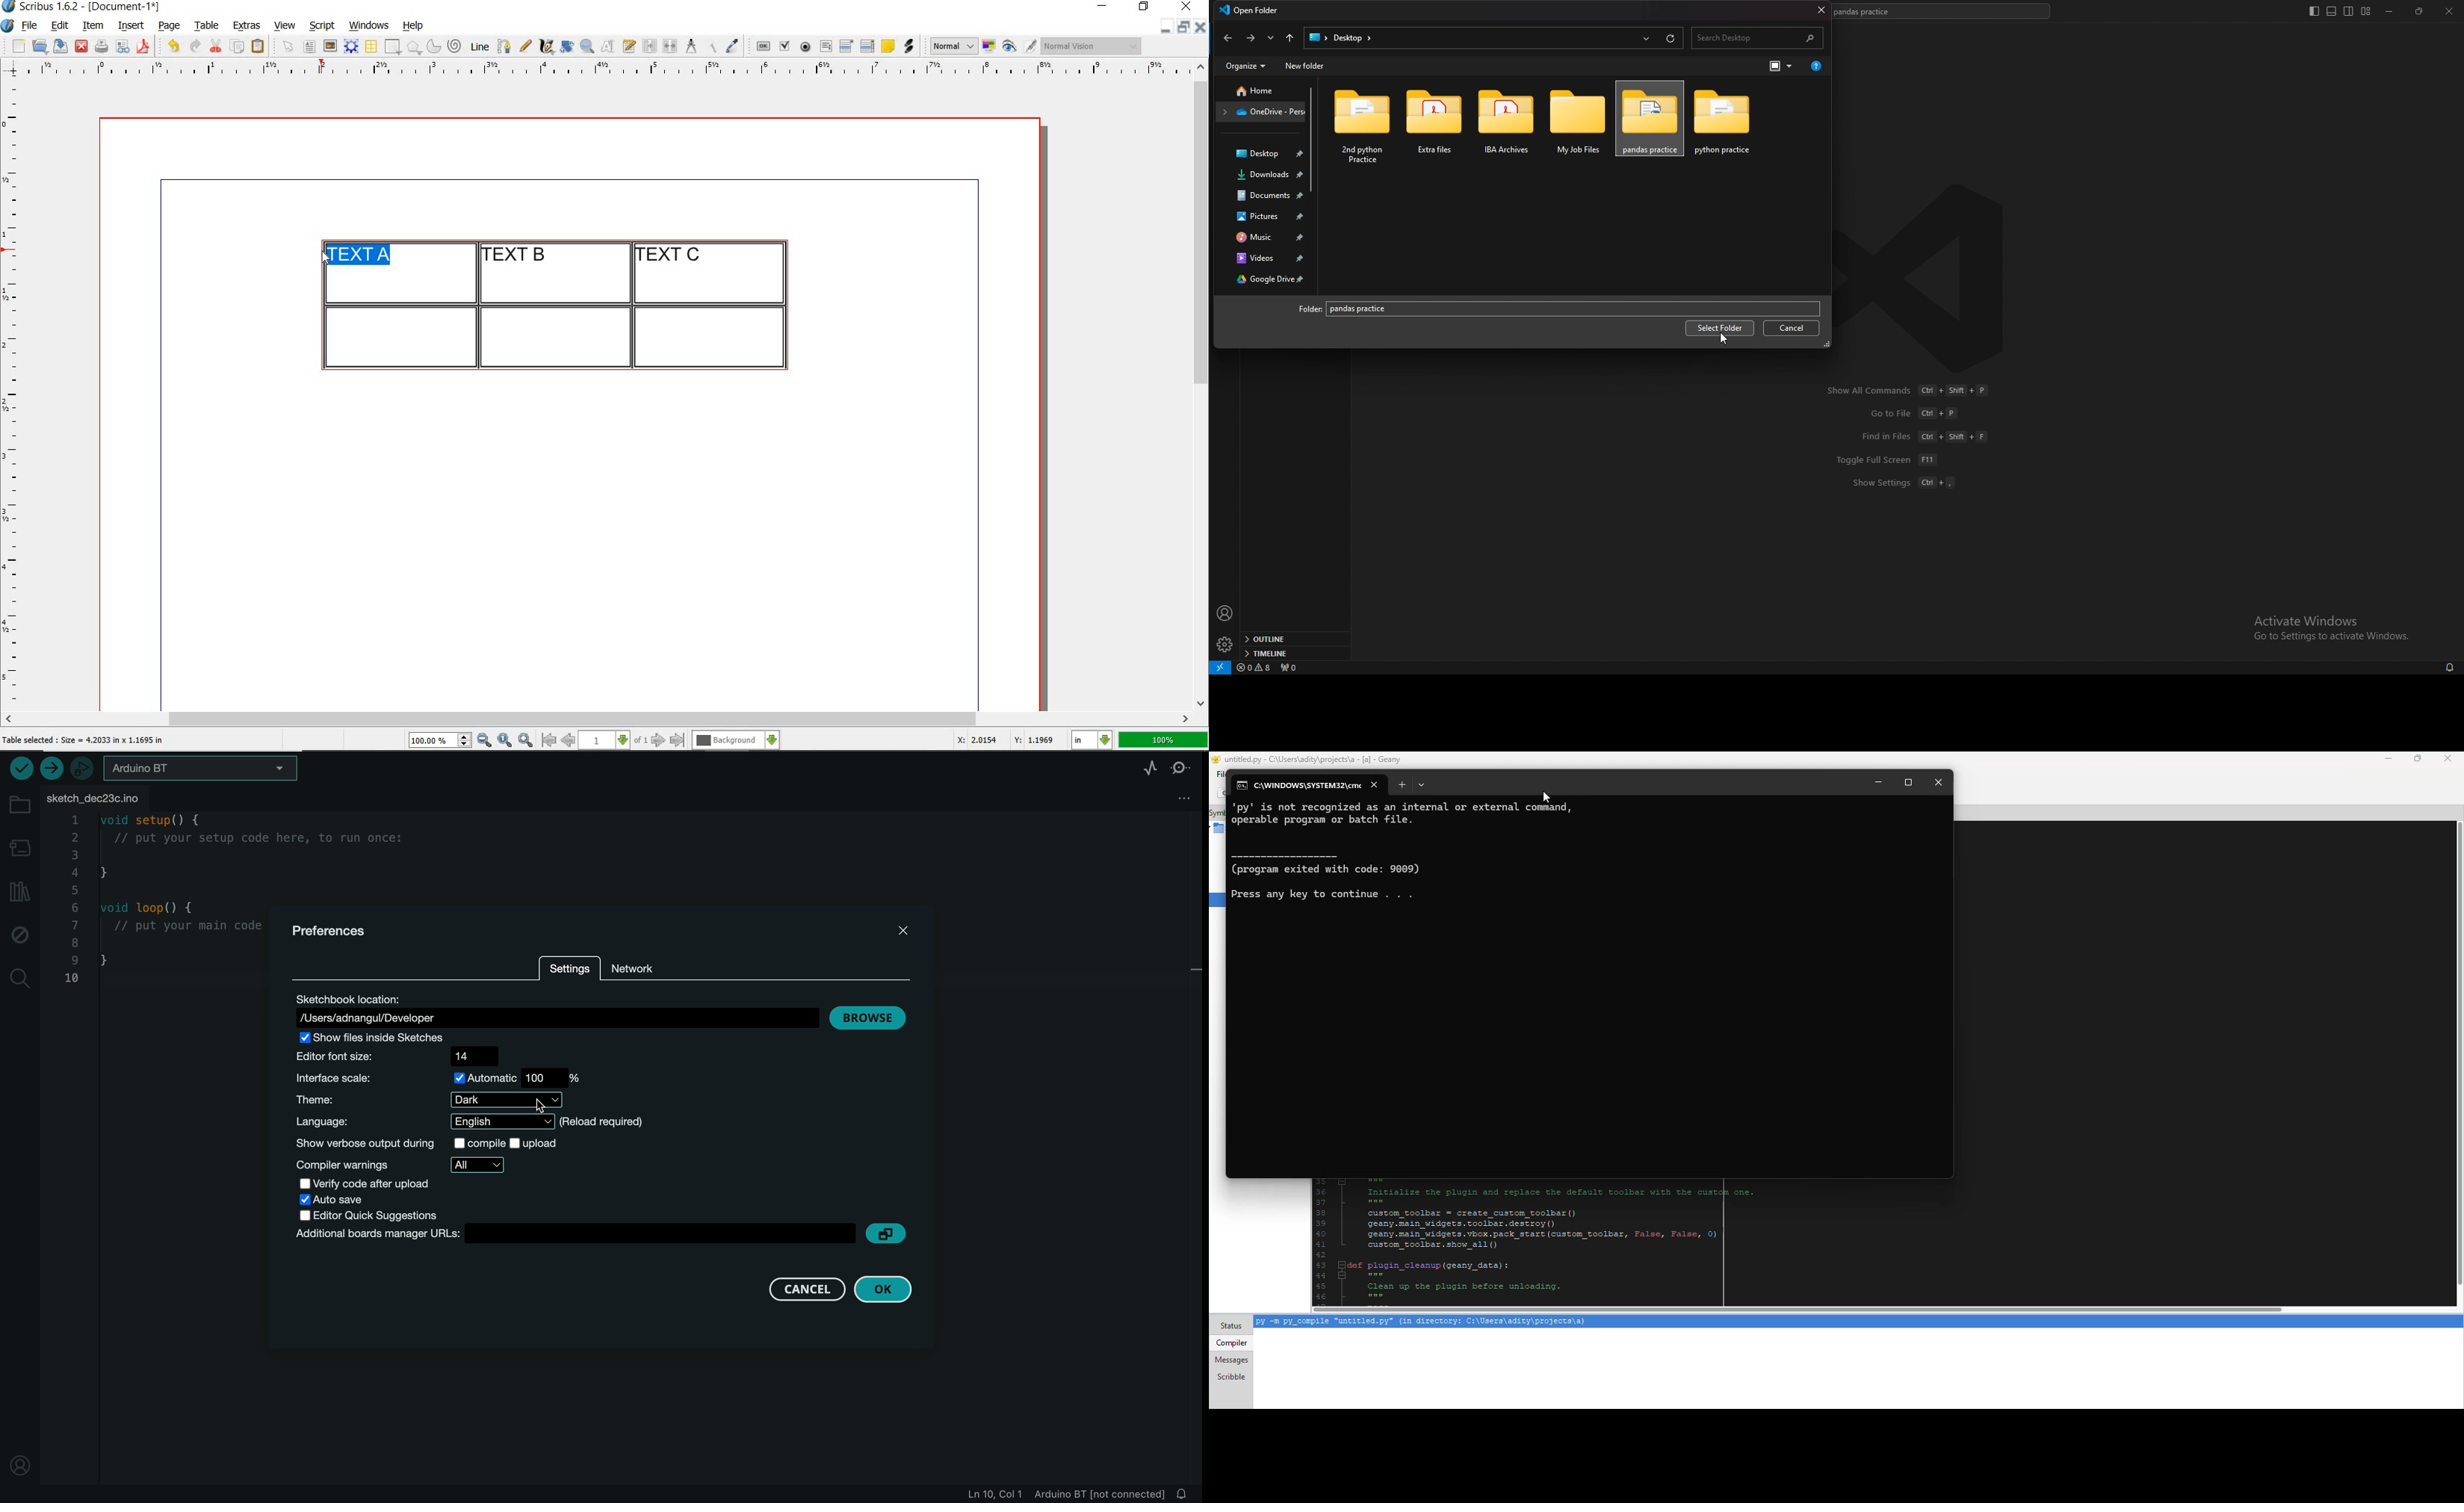 The image size is (2464, 1512). I want to click on table, so click(372, 47).